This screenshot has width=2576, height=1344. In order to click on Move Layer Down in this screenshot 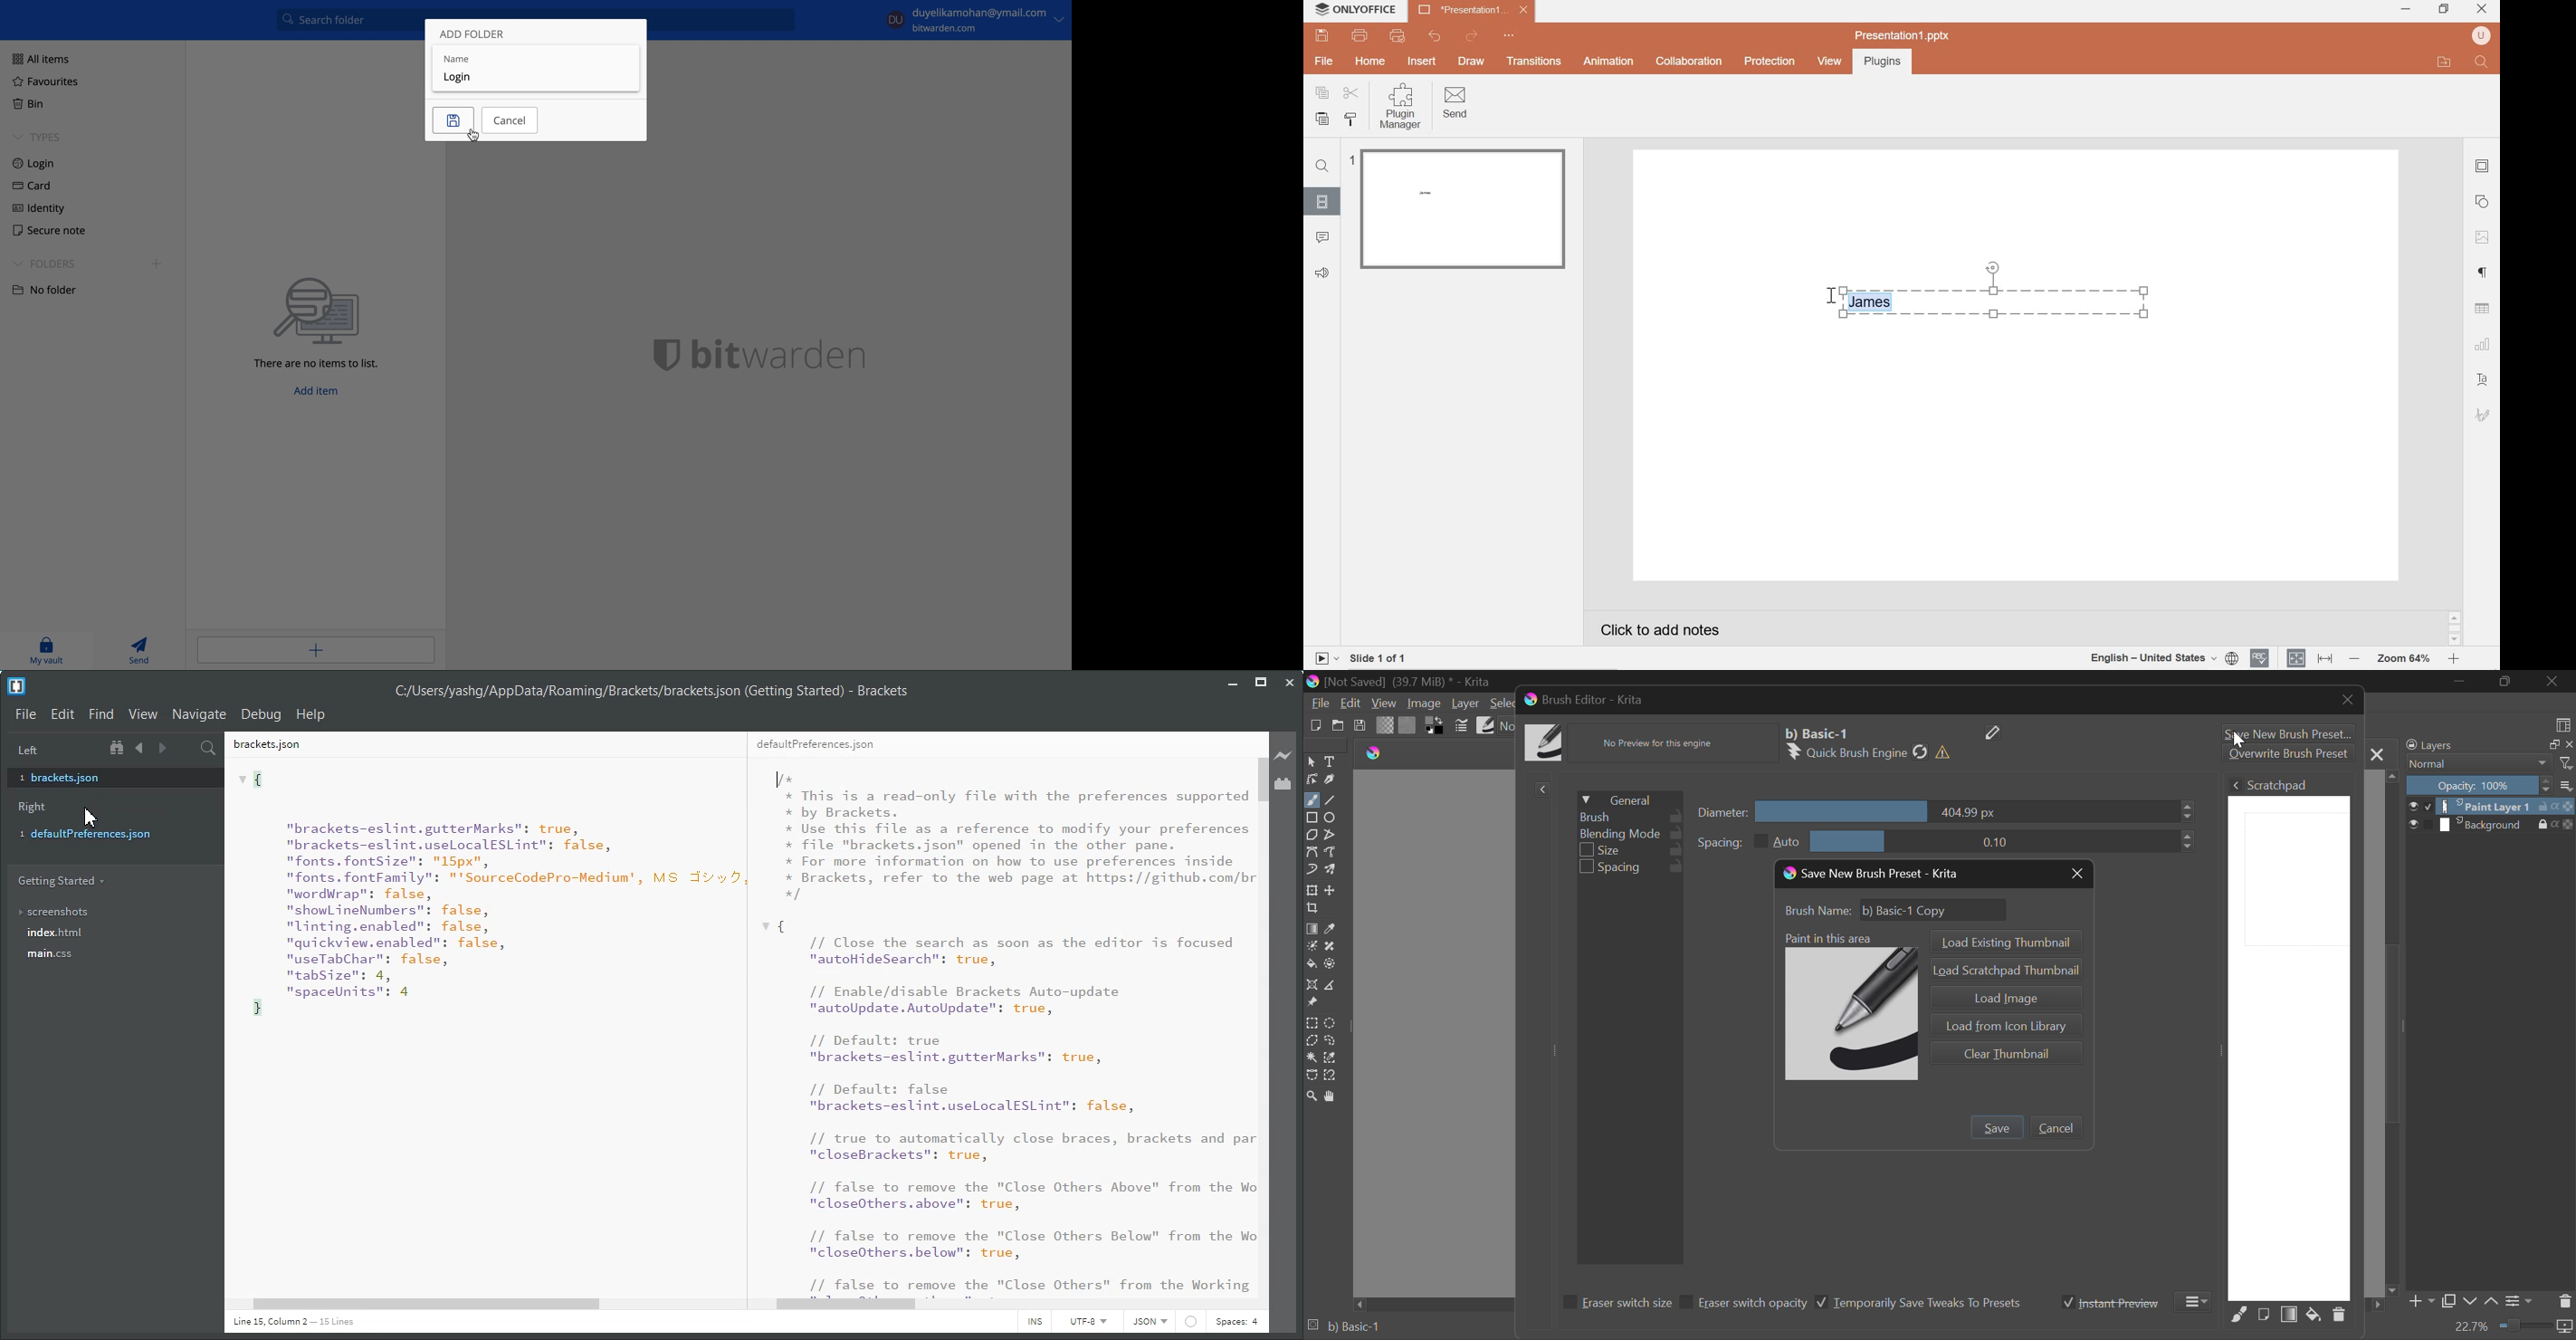, I will do `click(2472, 1302)`.